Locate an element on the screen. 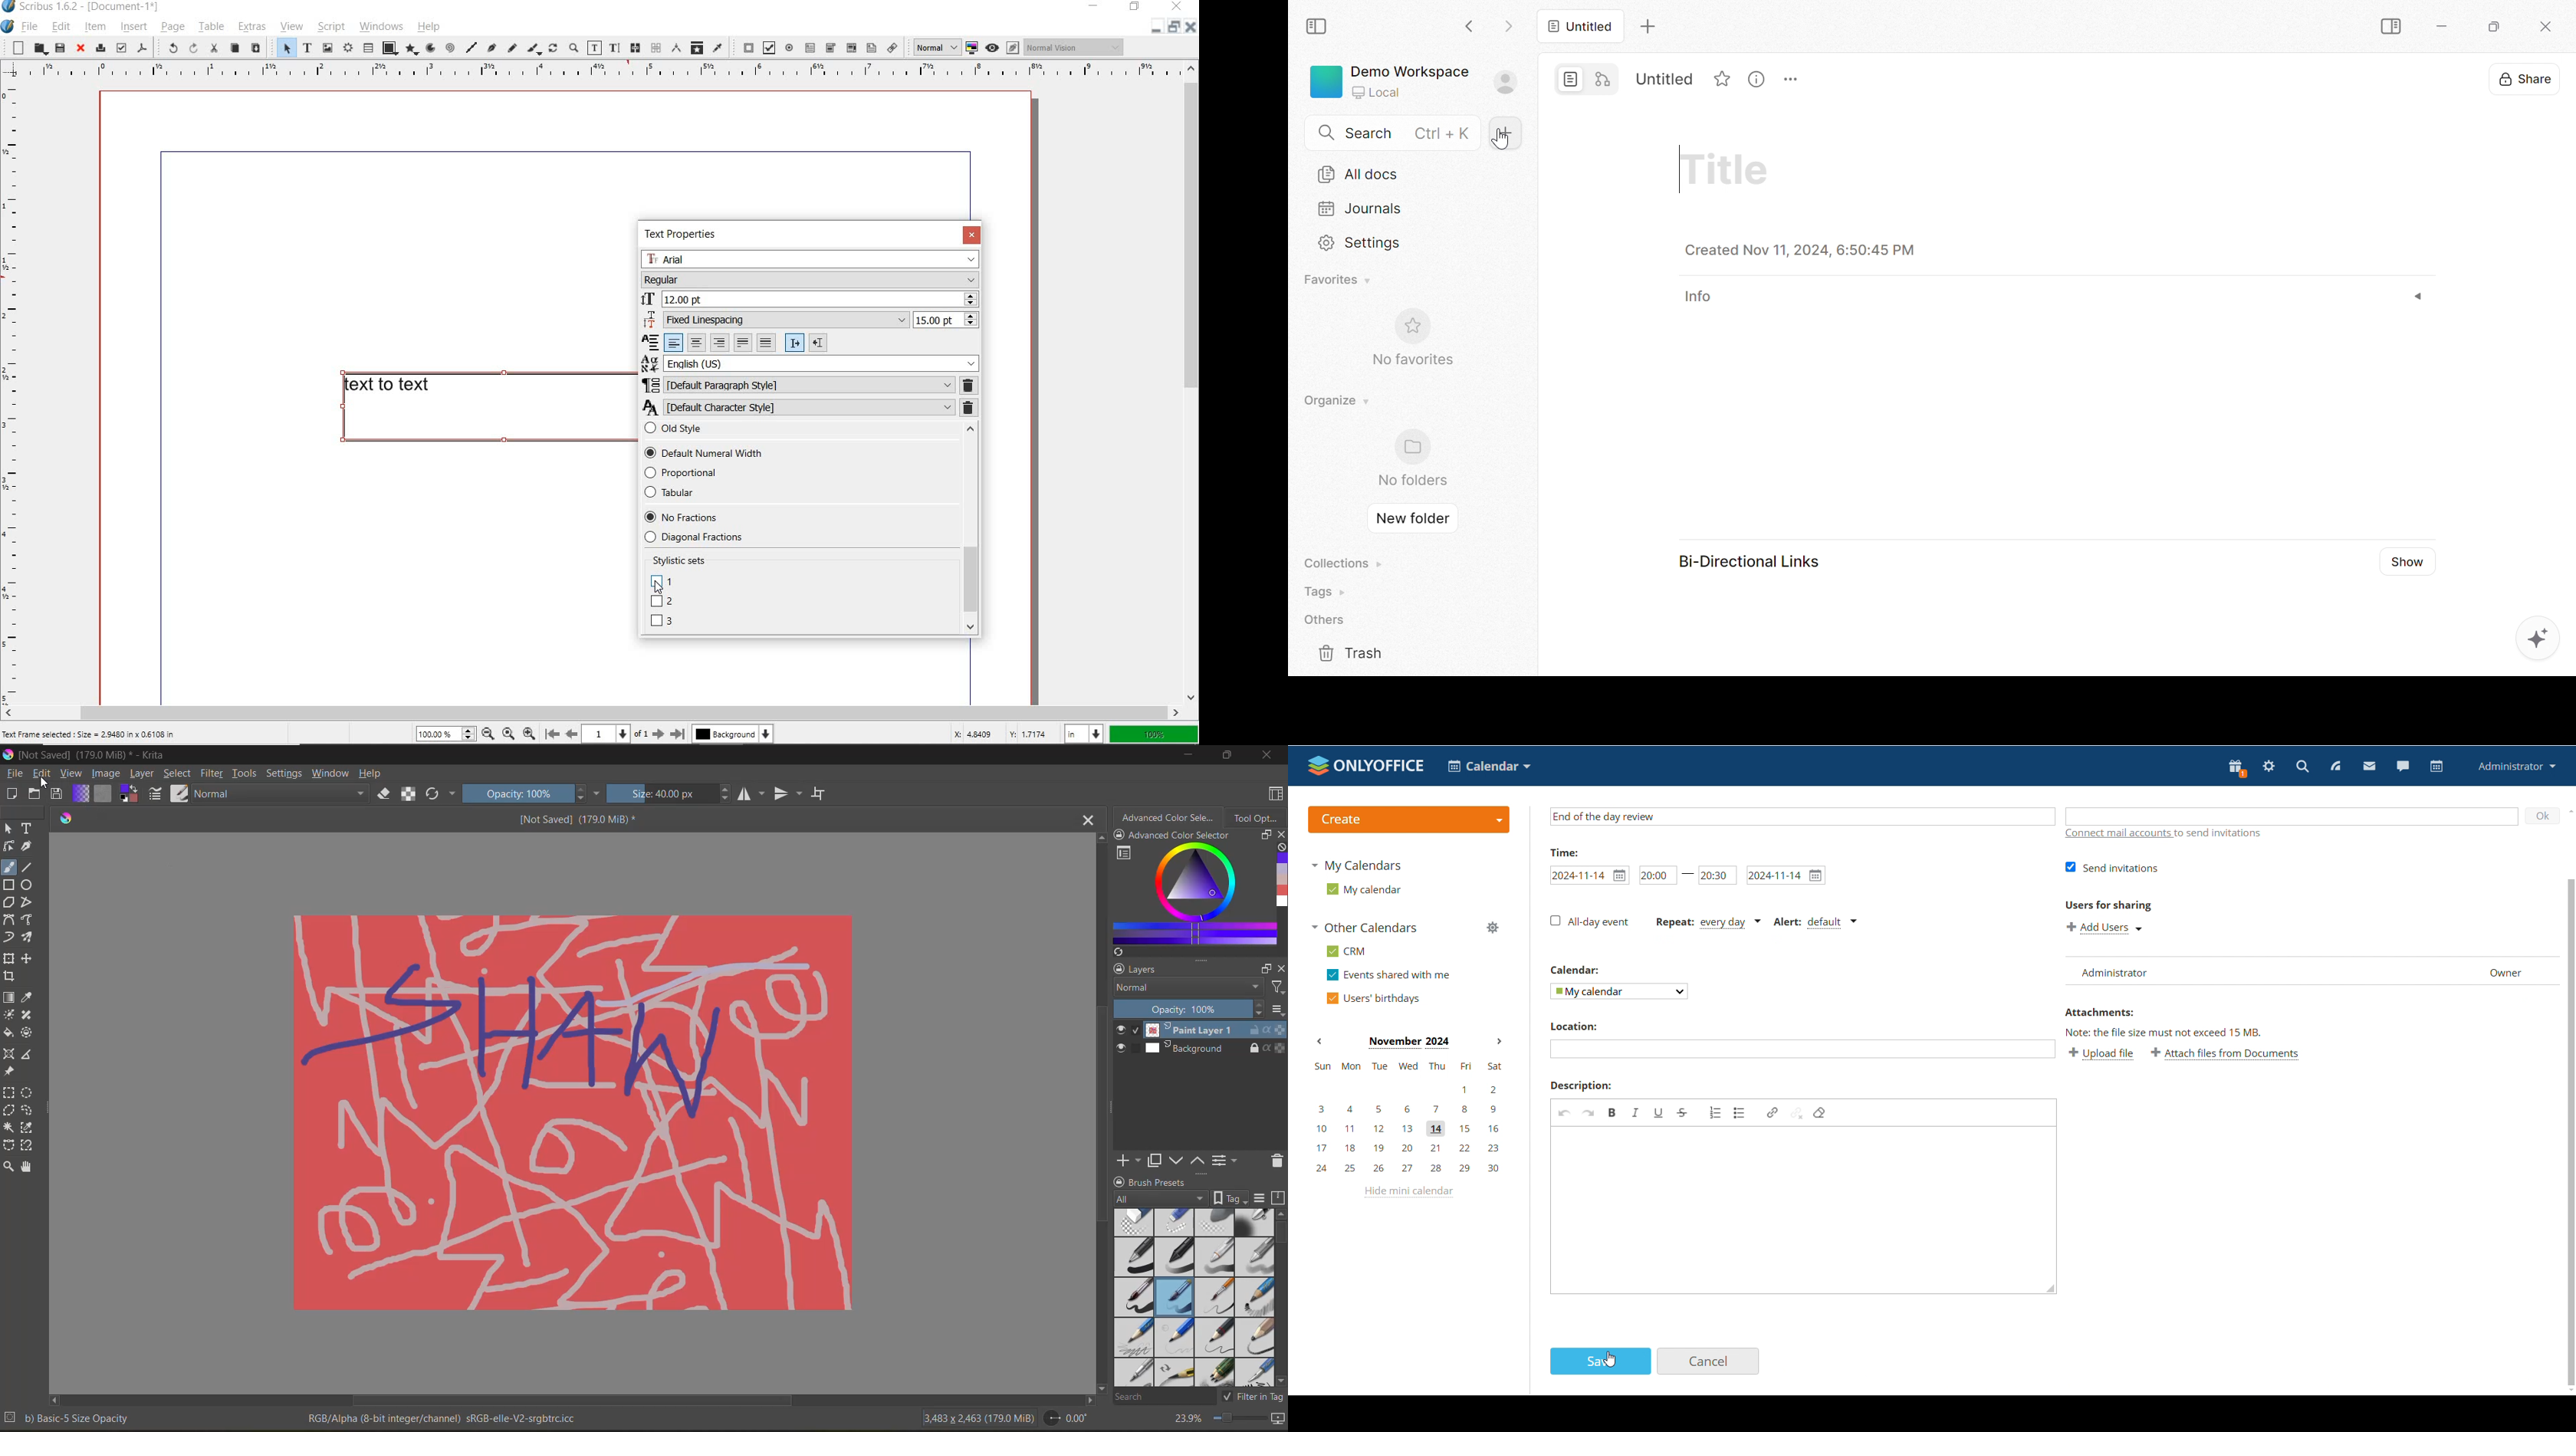  scrollbar is located at coordinates (592, 712).